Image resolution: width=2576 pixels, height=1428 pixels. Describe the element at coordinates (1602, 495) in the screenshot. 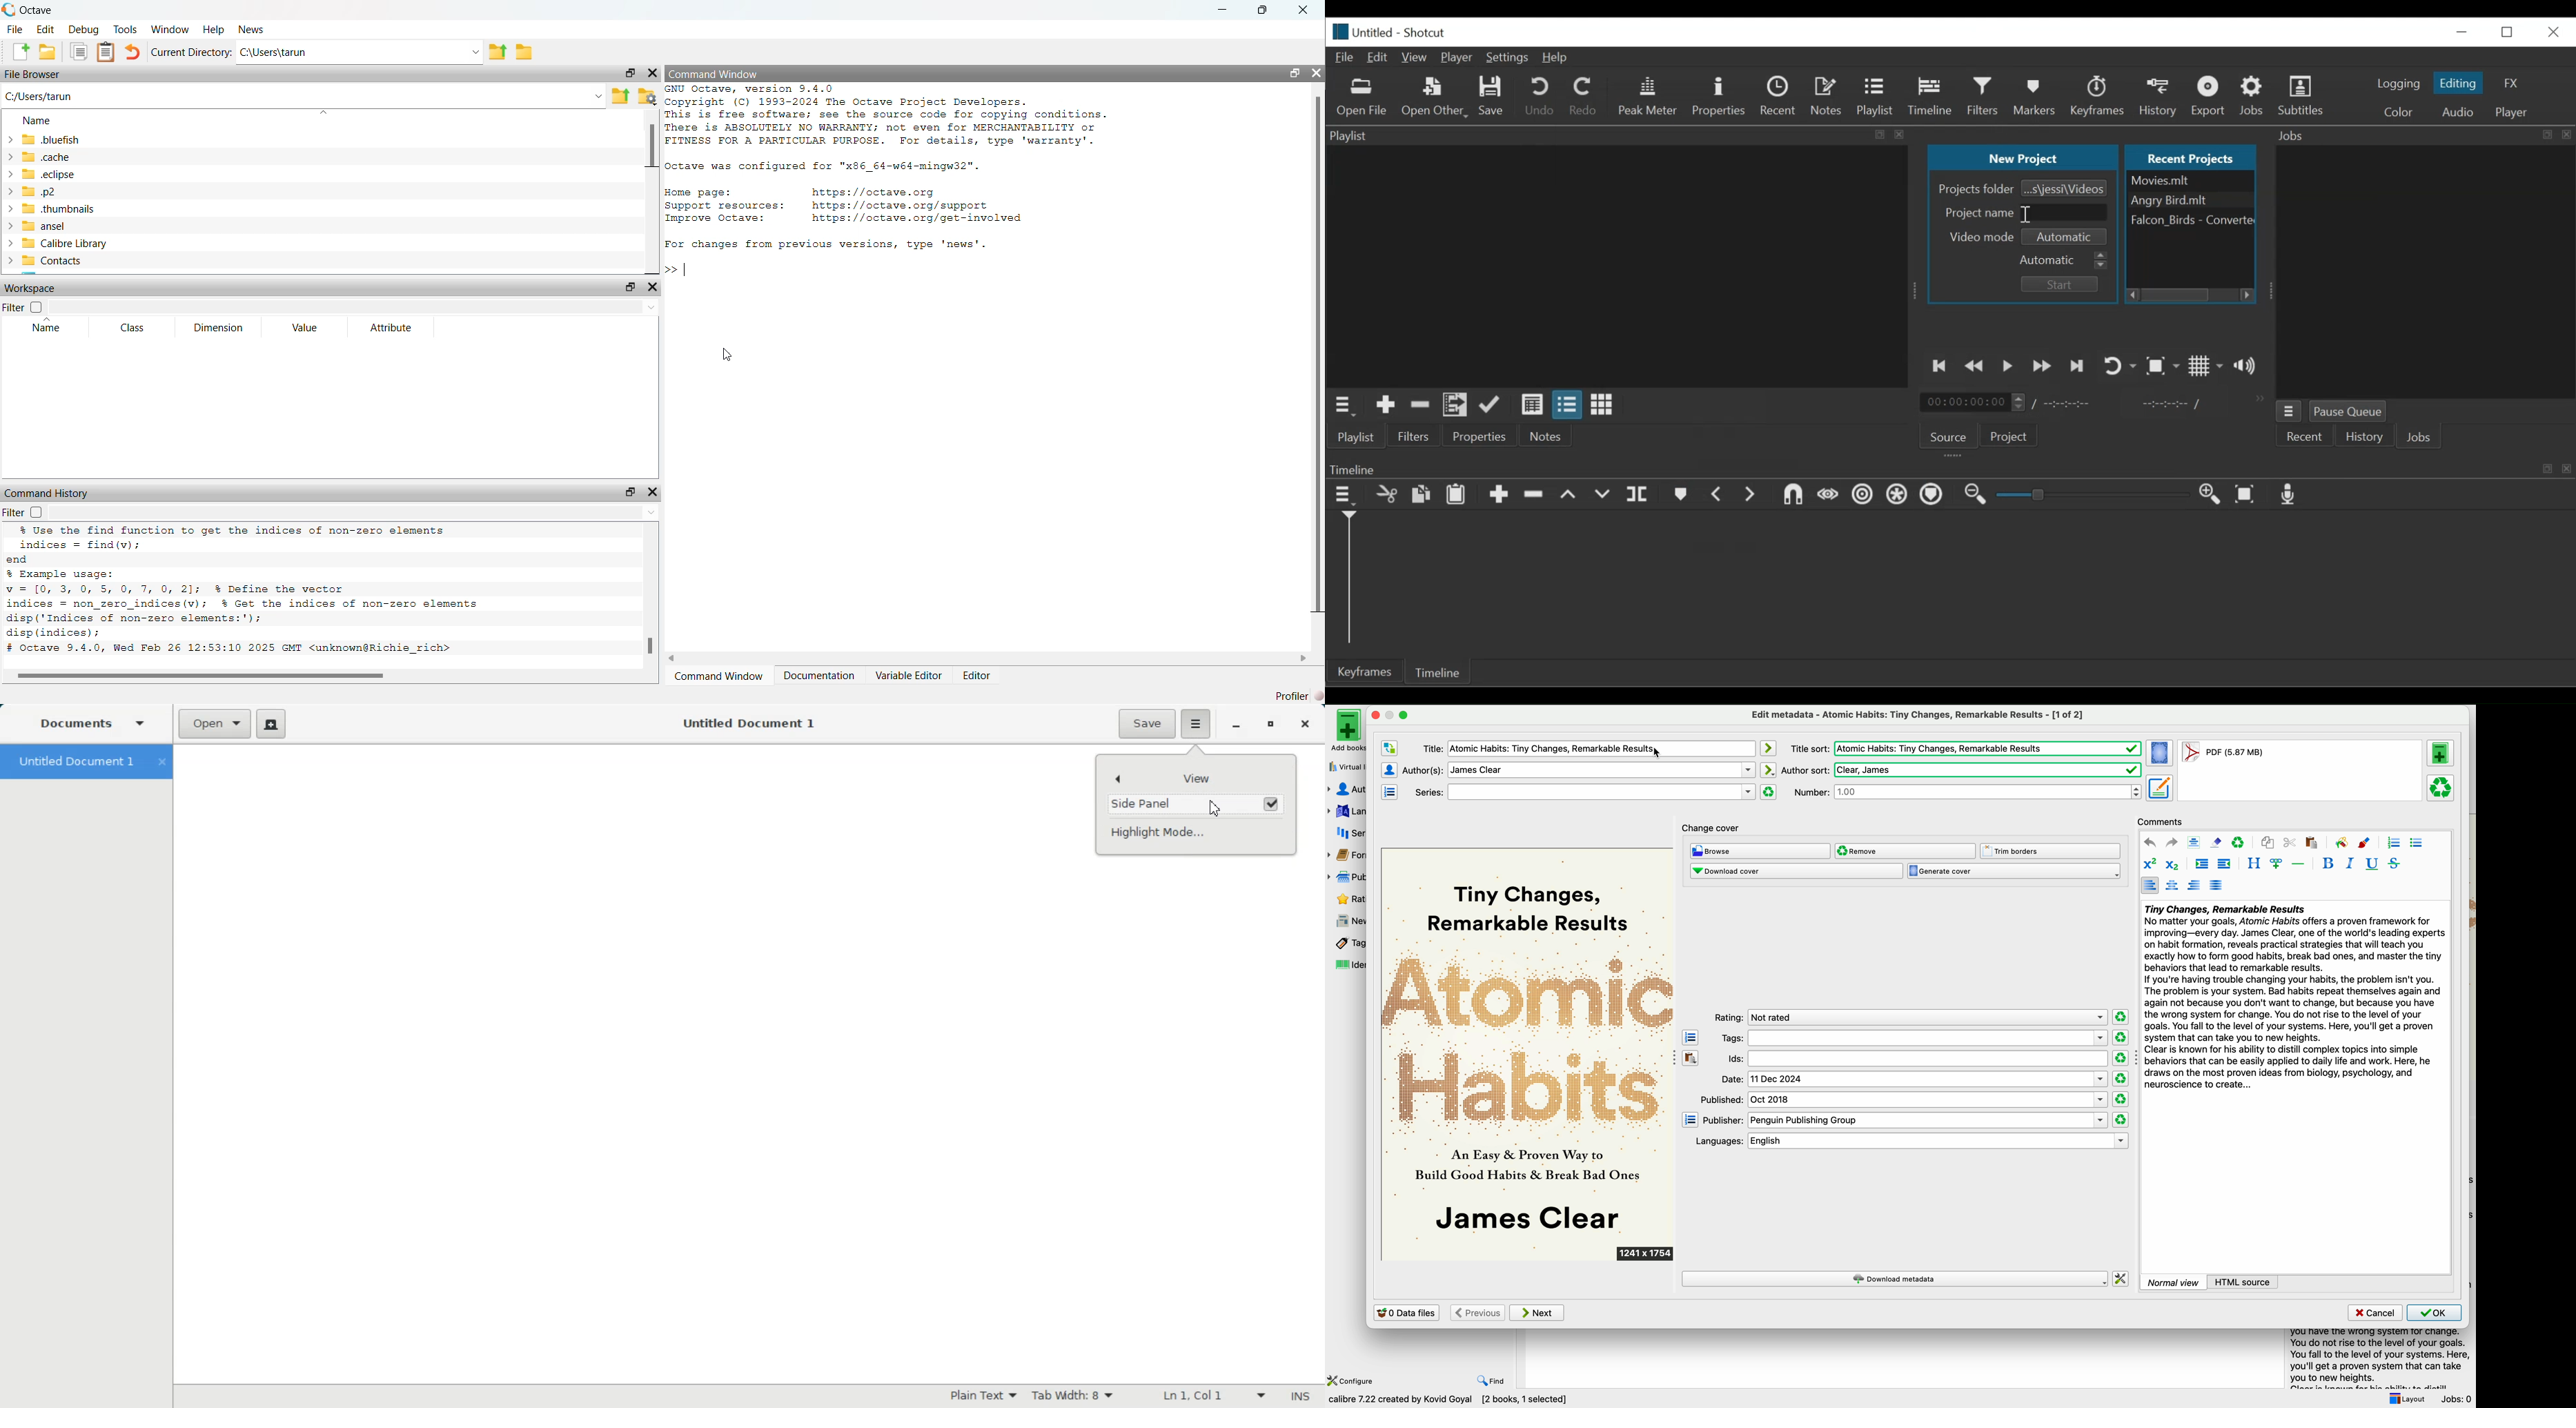

I see `Overwrite` at that location.